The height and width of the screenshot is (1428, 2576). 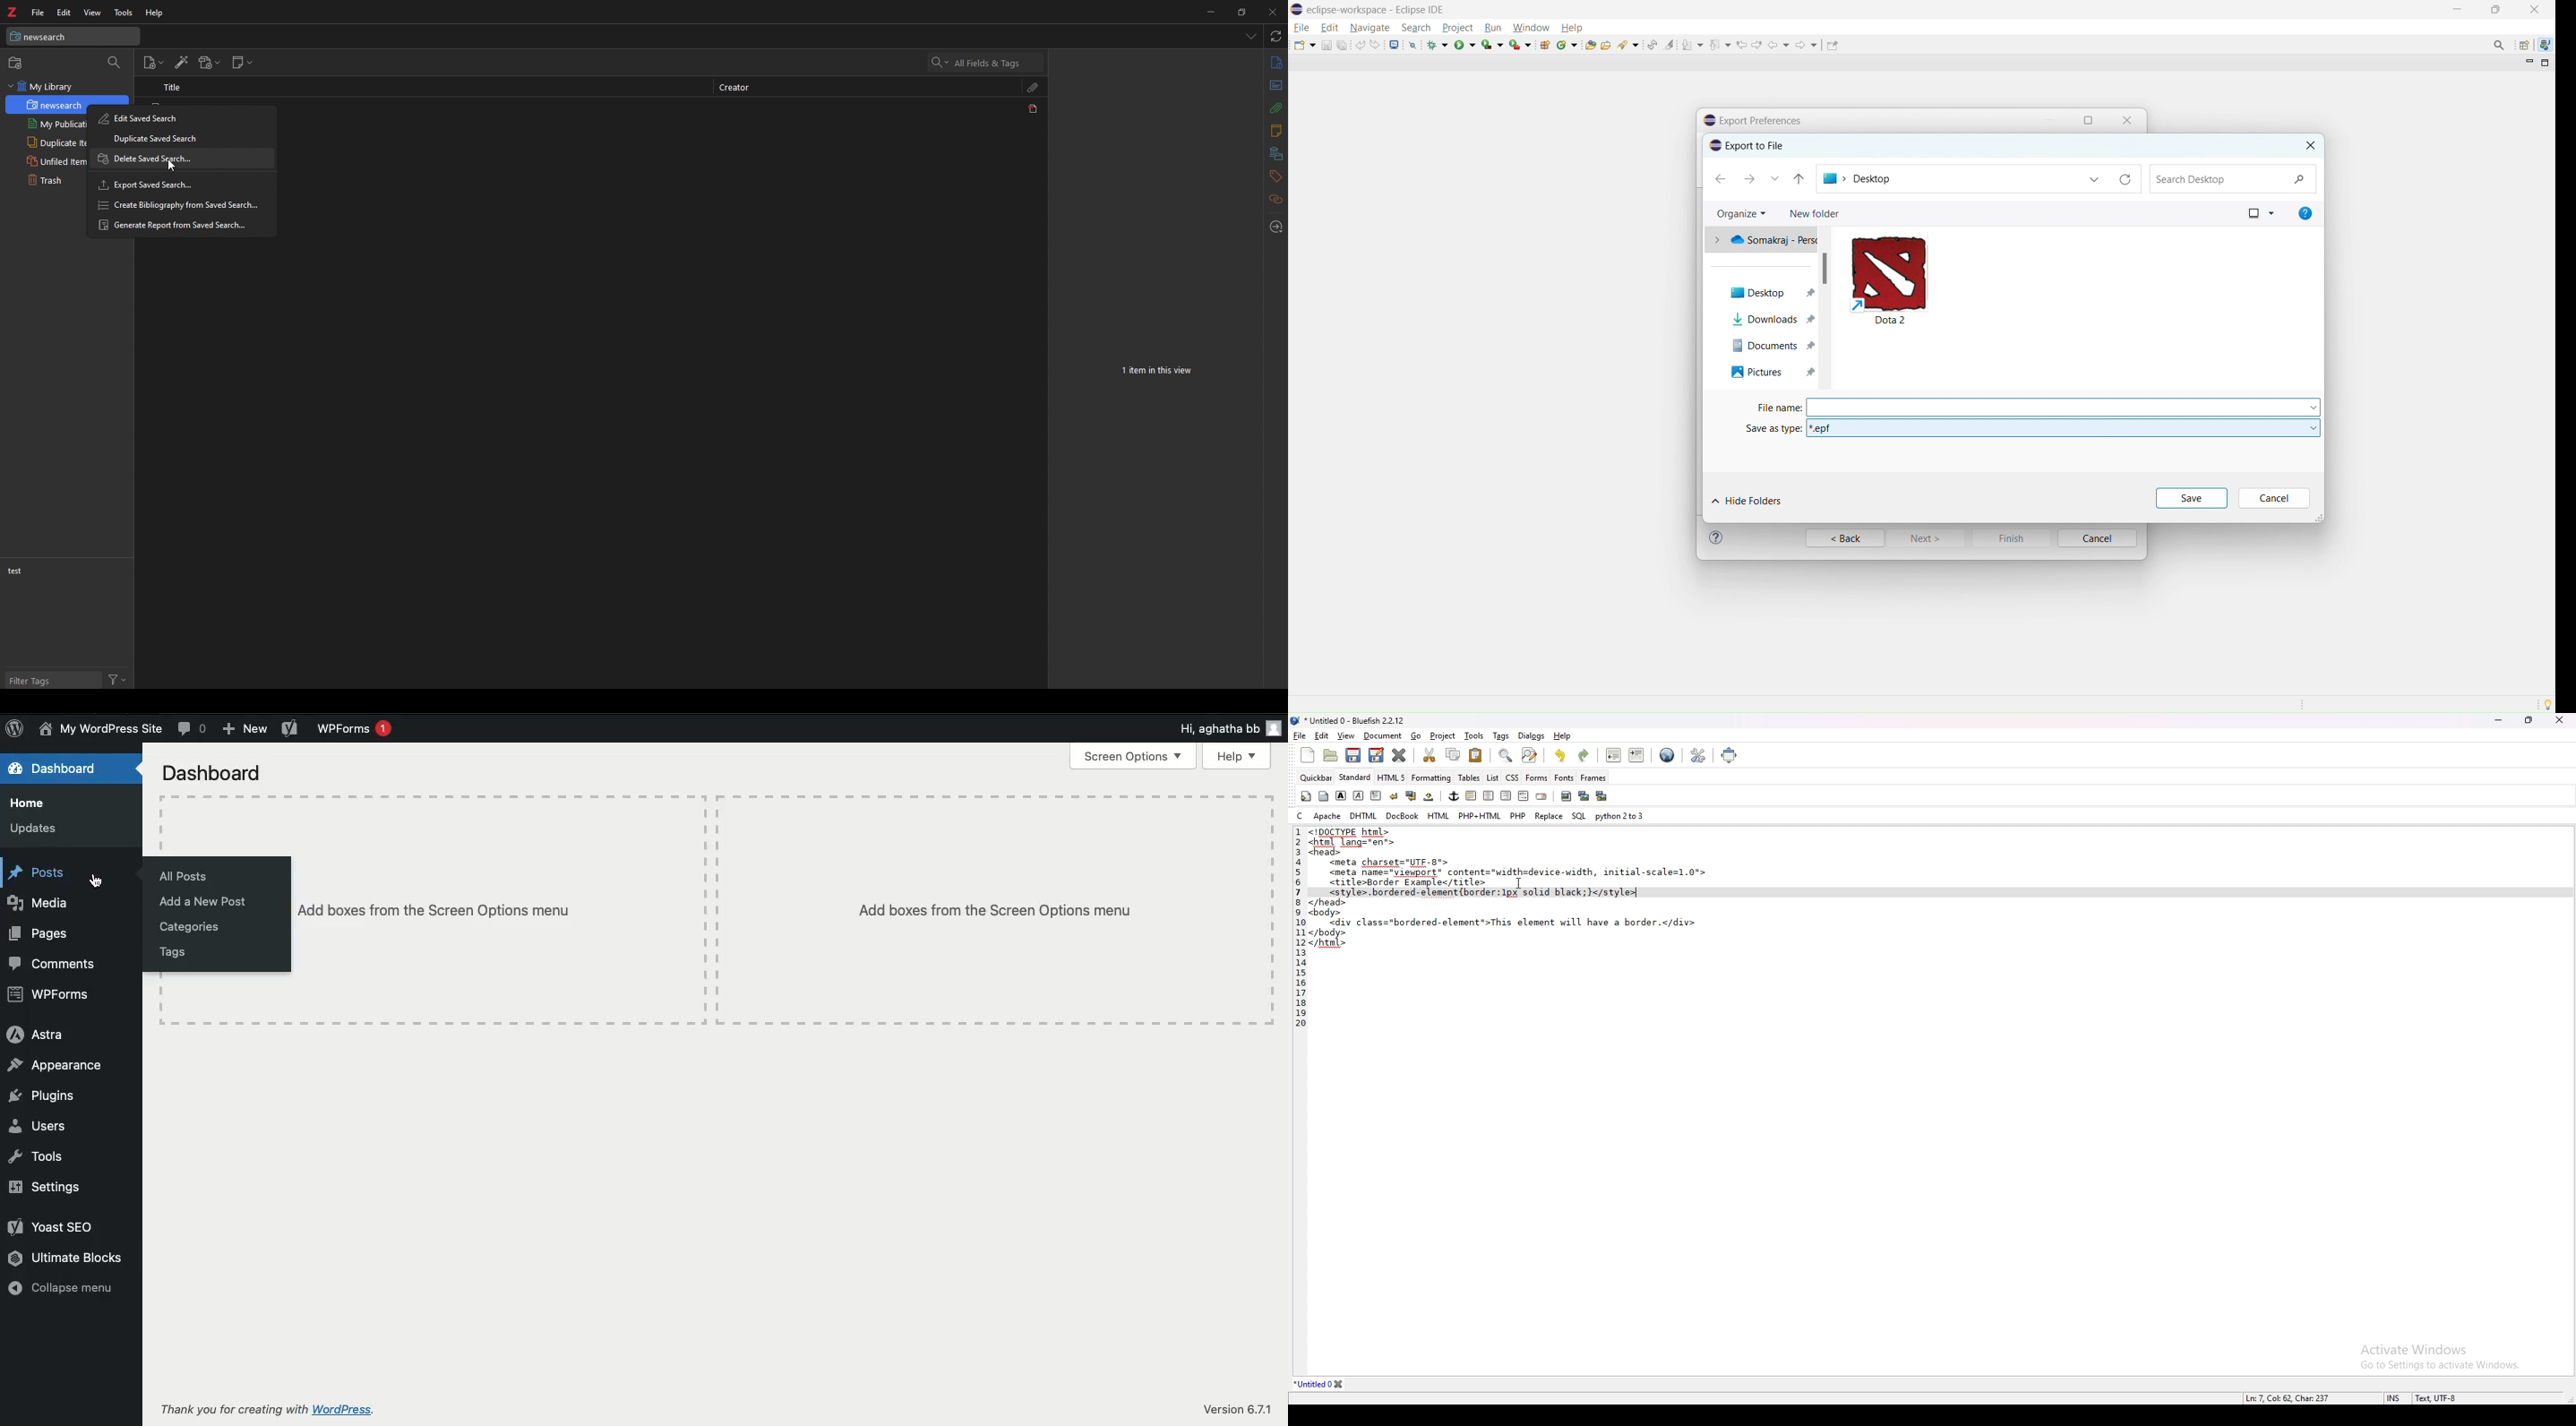 What do you see at coordinates (2190, 496) in the screenshot?
I see `Save` at bounding box center [2190, 496].